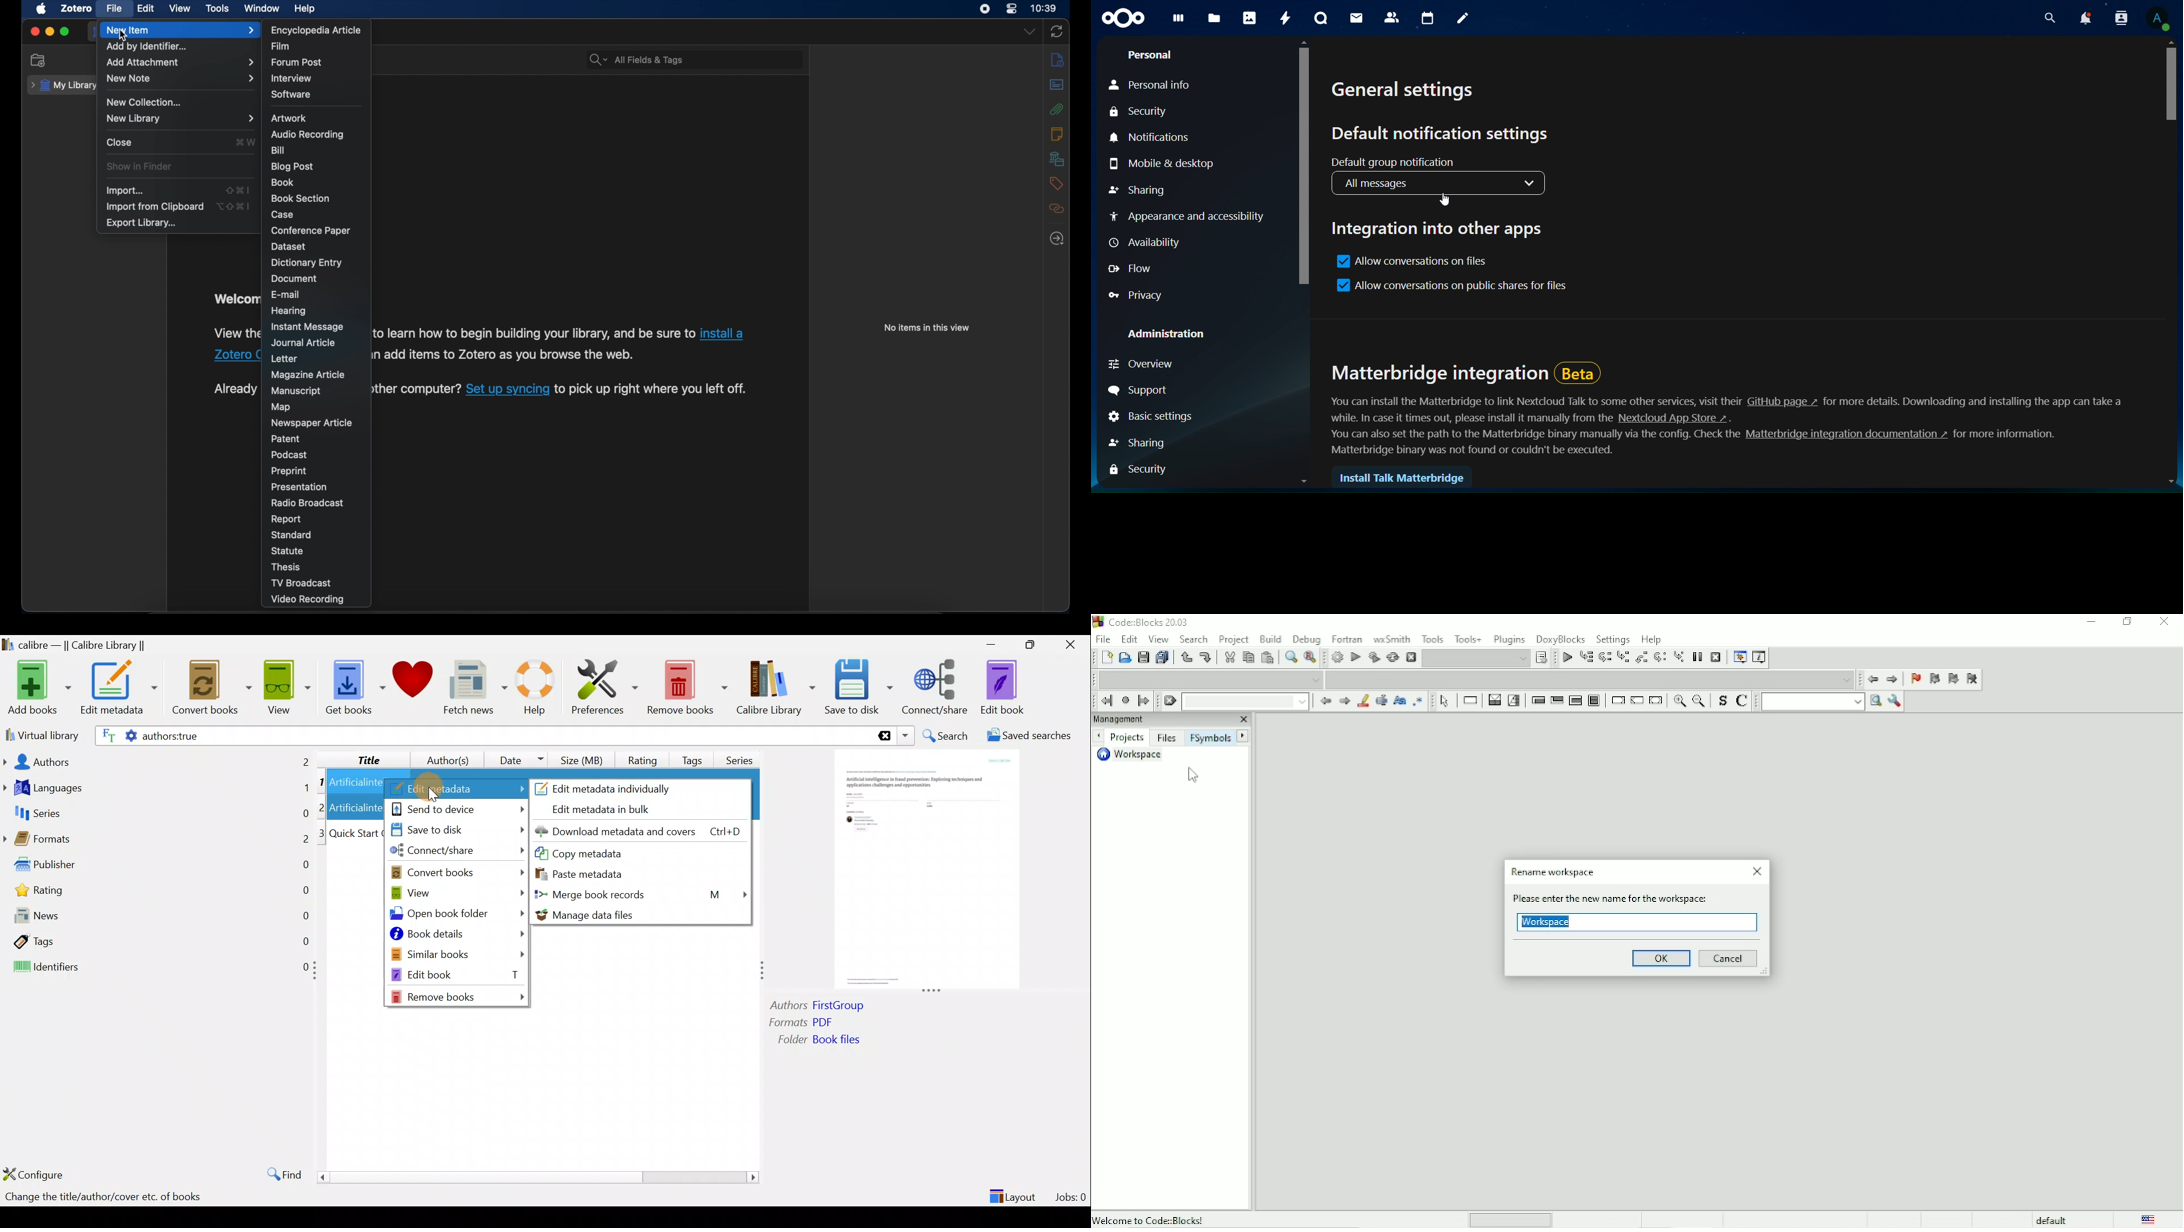 The height and width of the screenshot is (1232, 2184). What do you see at coordinates (121, 143) in the screenshot?
I see `close` at bounding box center [121, 143].